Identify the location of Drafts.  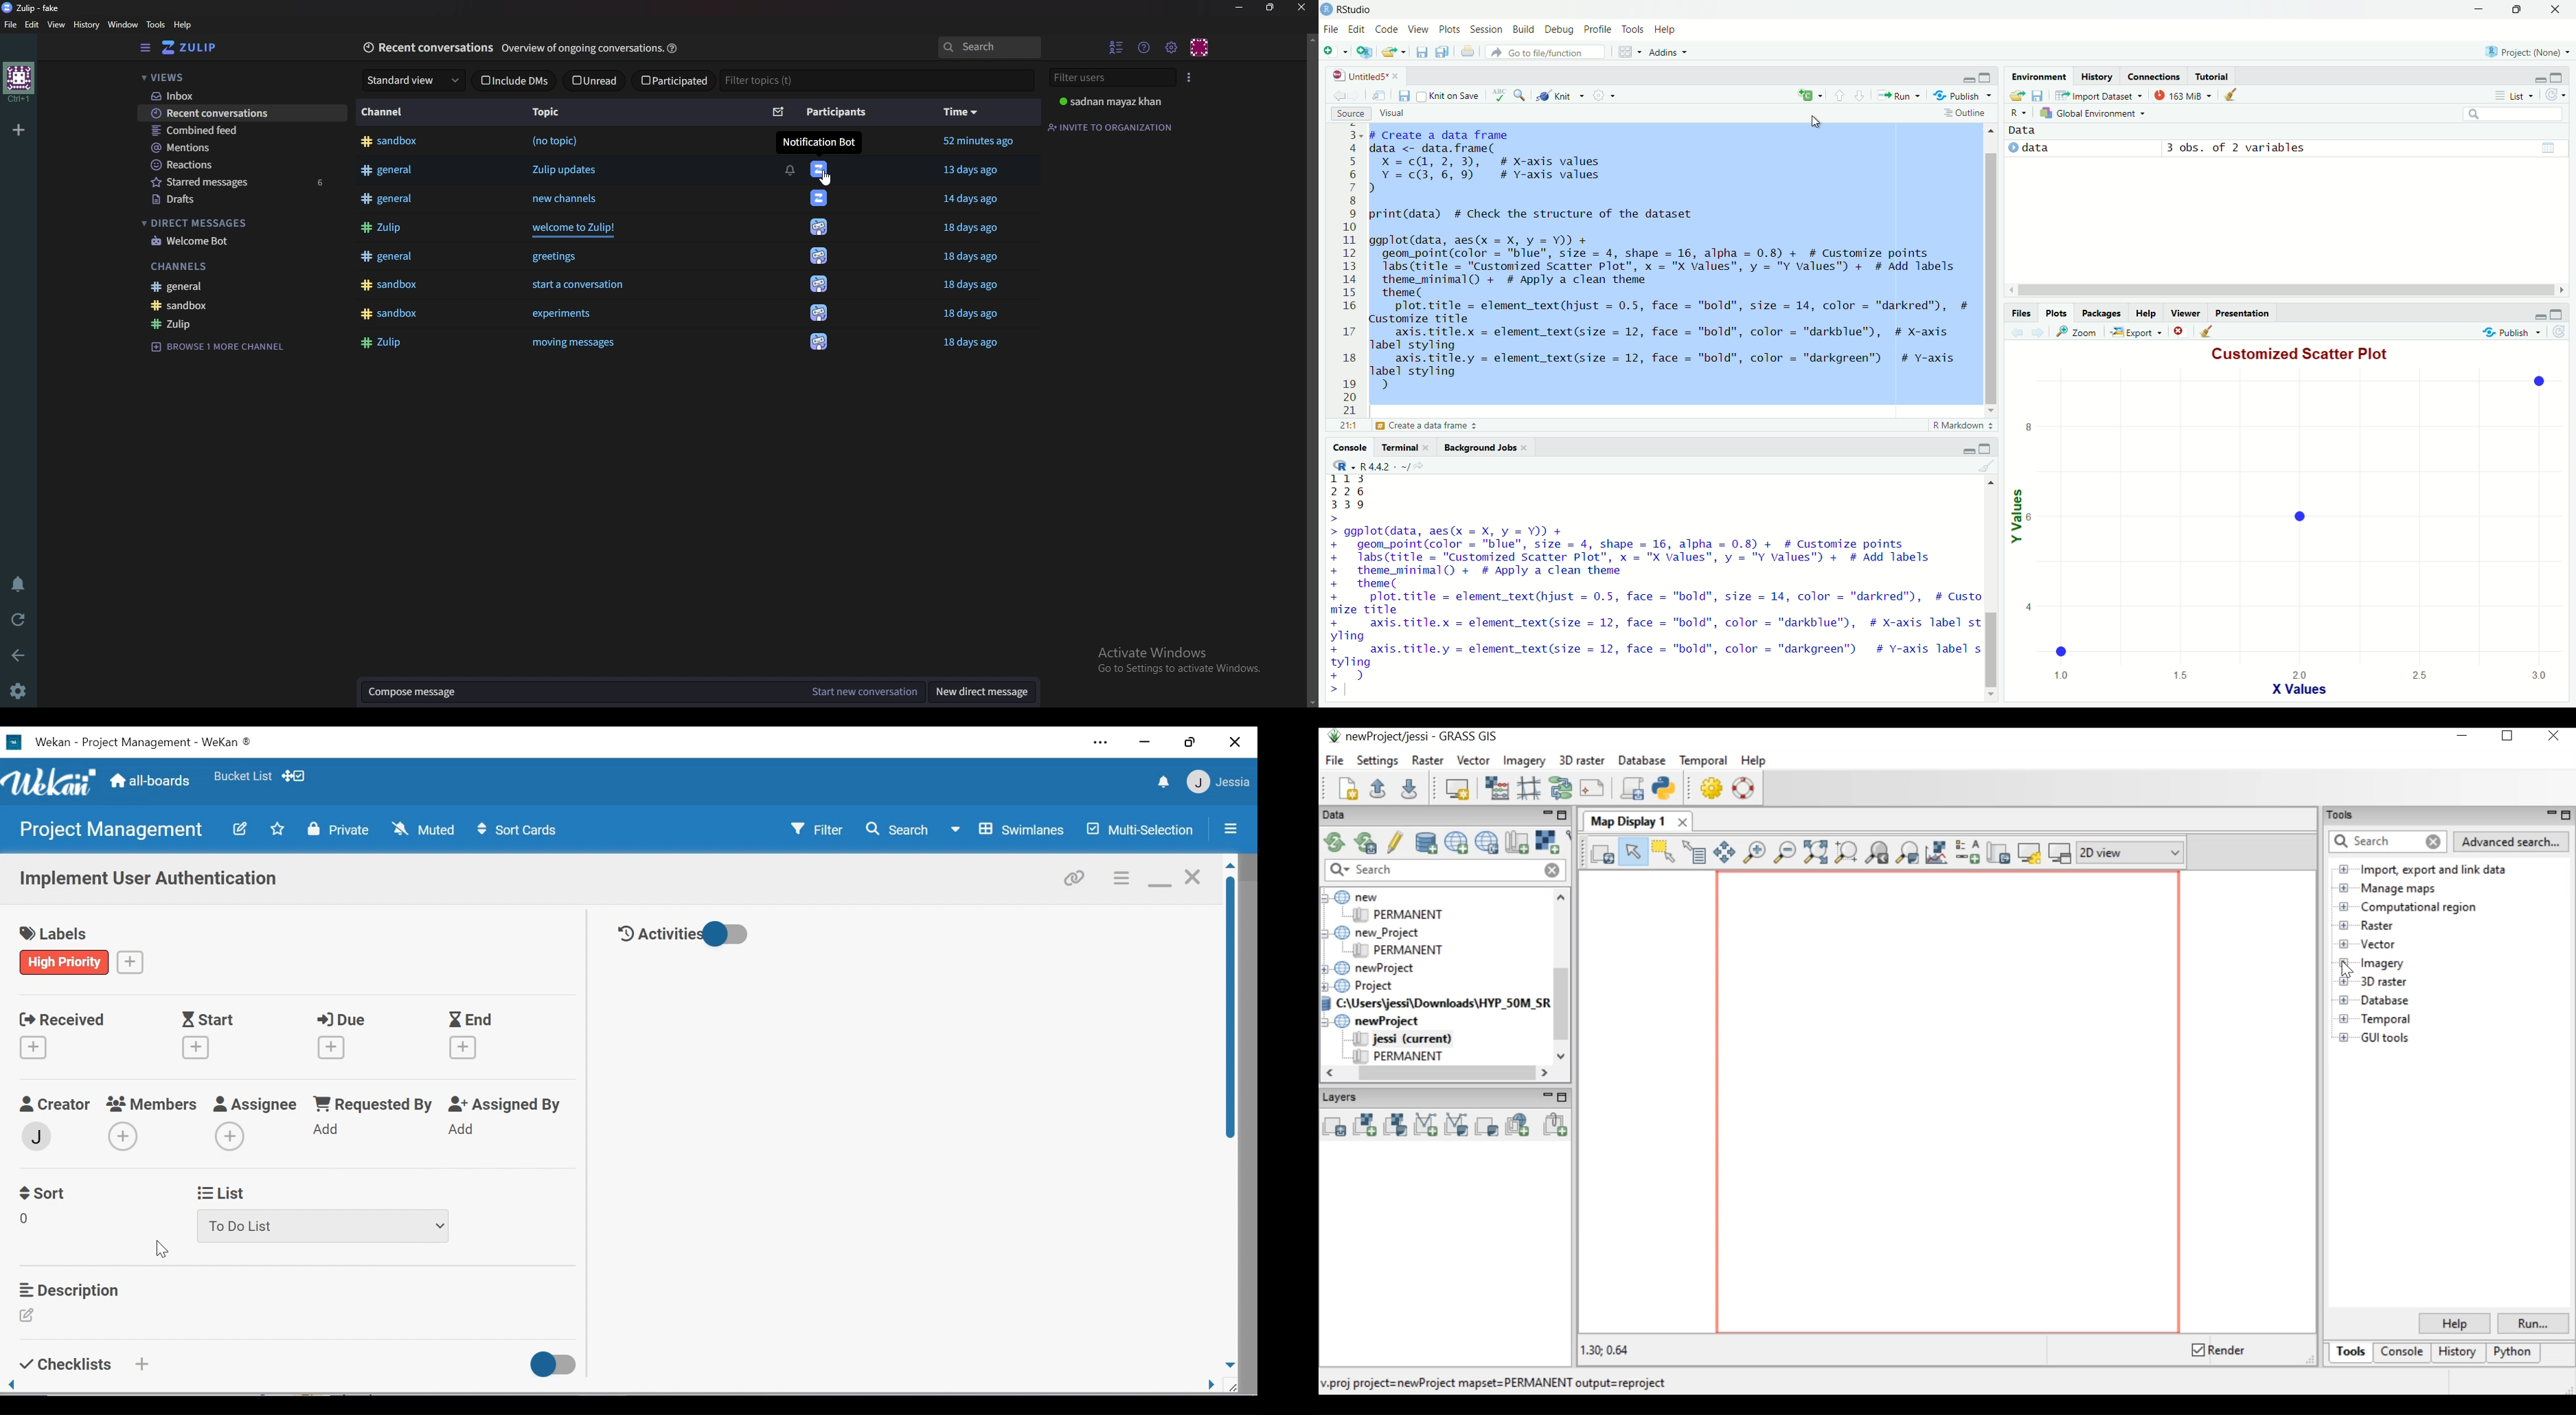
(229, 200).